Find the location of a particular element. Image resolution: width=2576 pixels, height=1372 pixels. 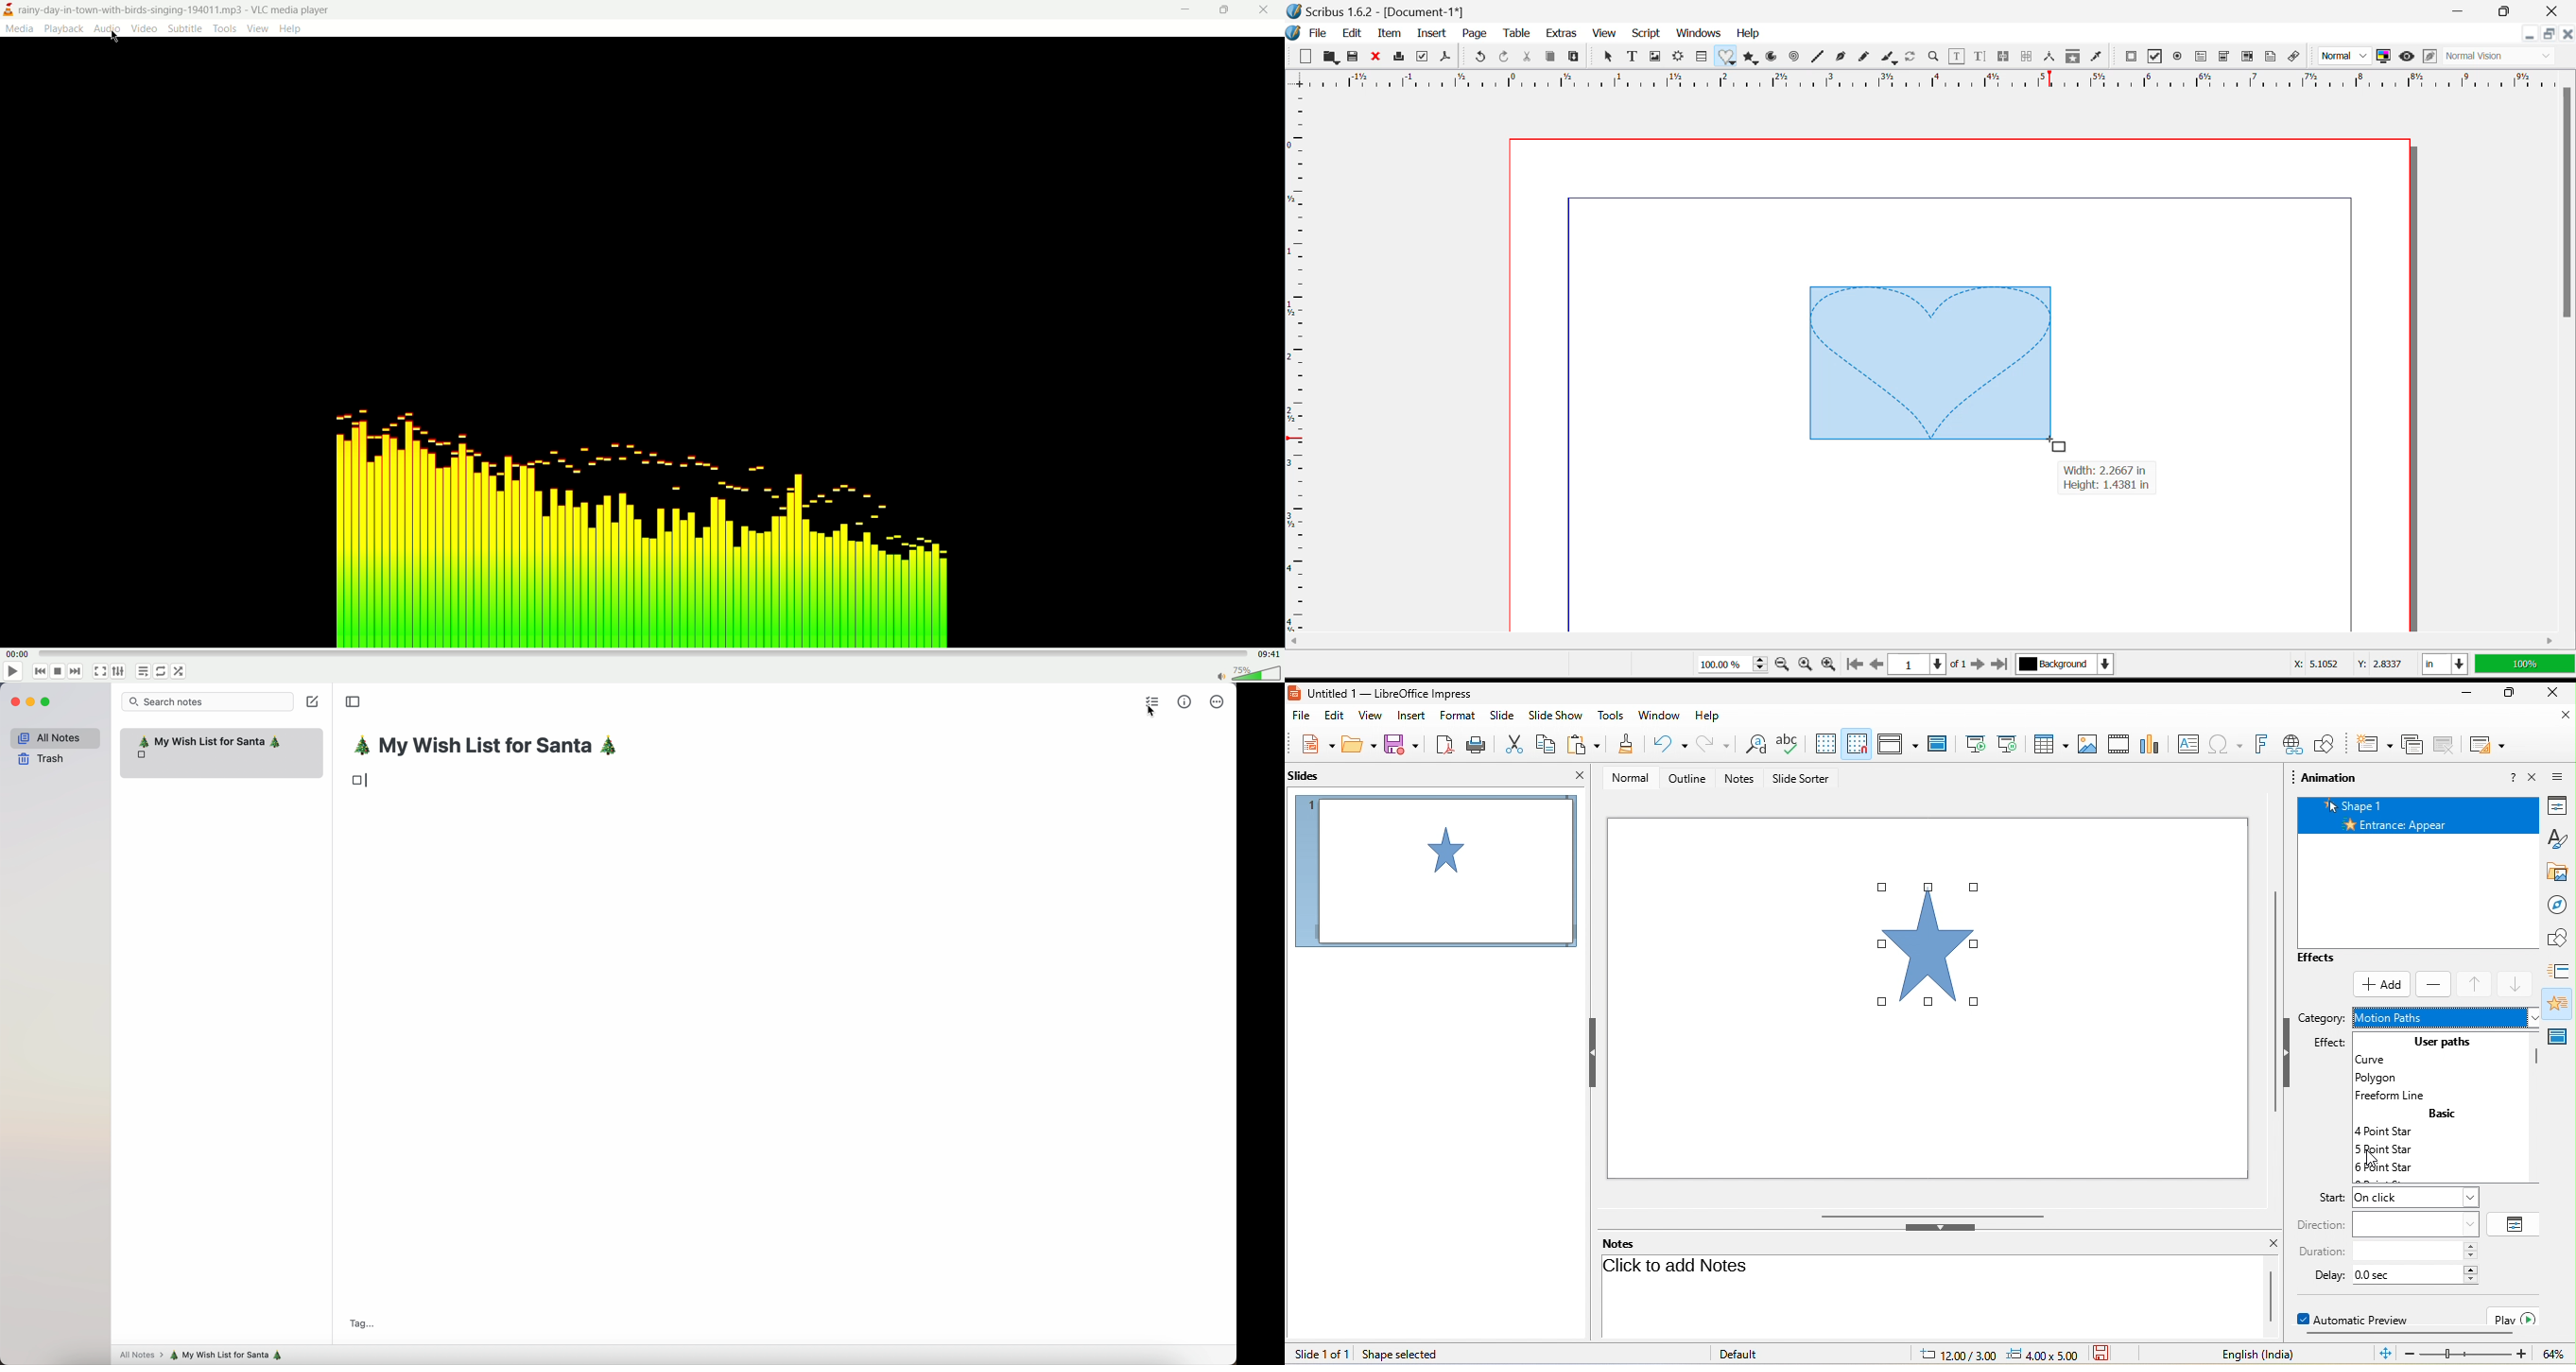

start from first slide is located at coordinates (1973, 744).